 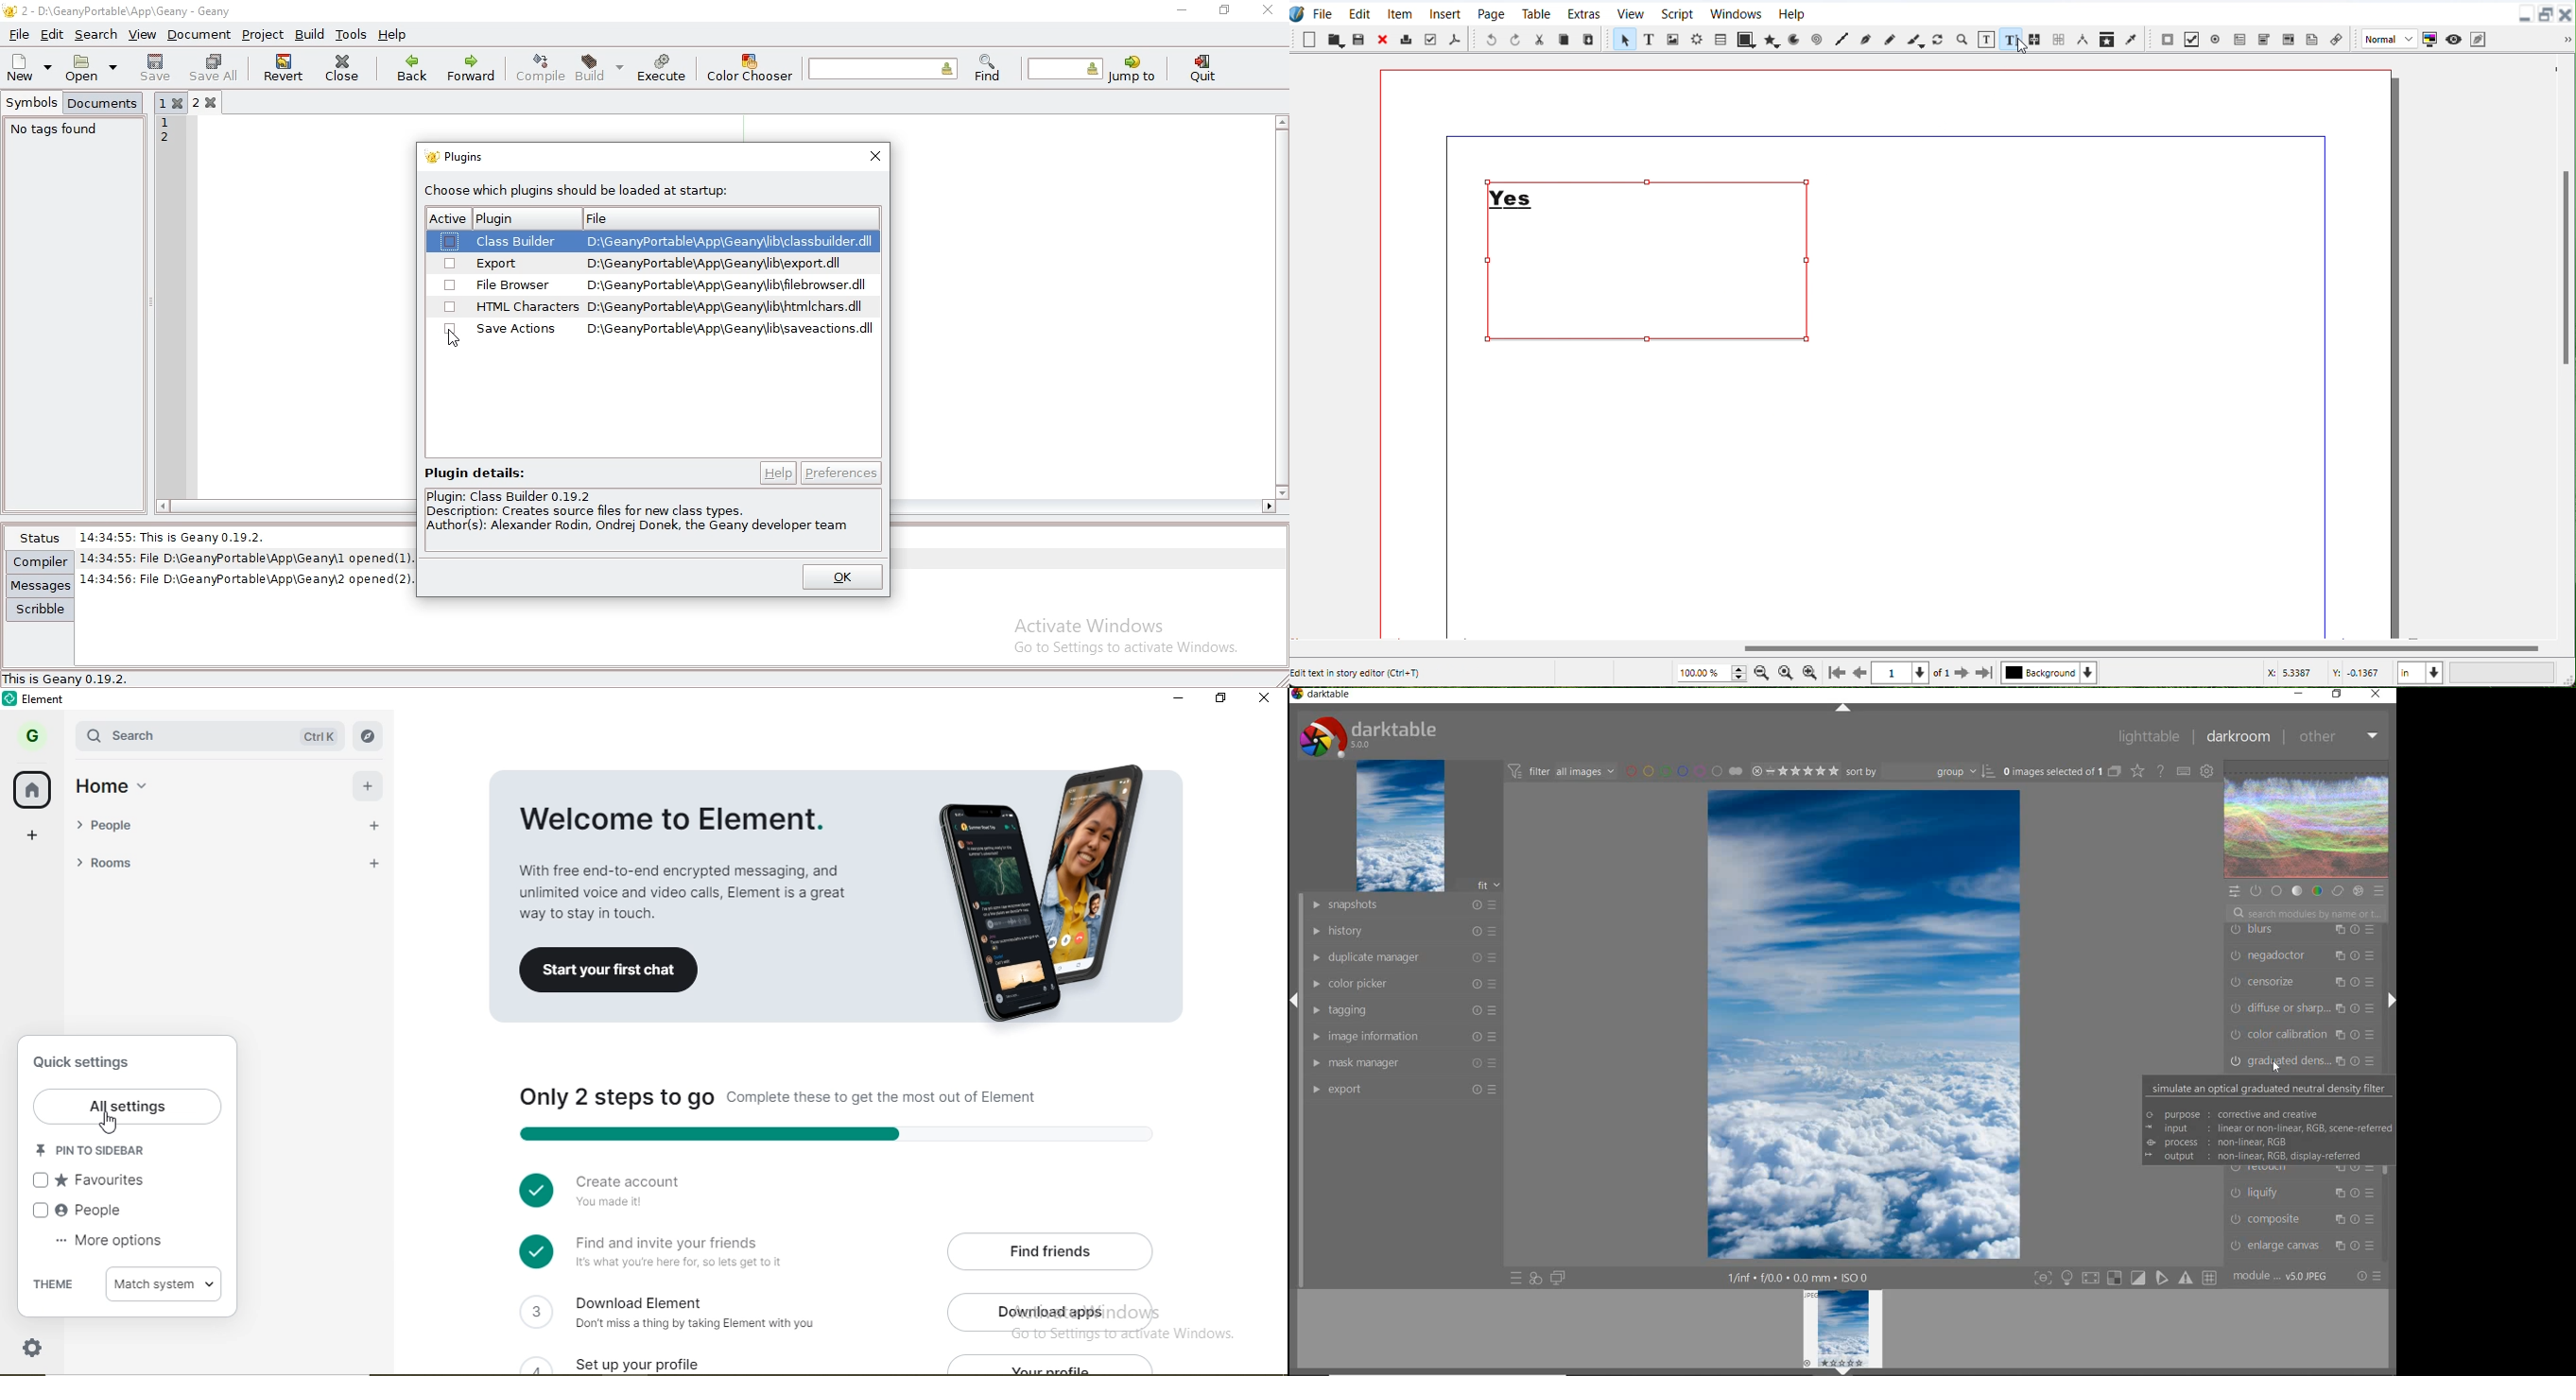 What do you see at coordinates (1491, 13) in the screenshot?
I see `Page` at bounding box center [1491, 13].